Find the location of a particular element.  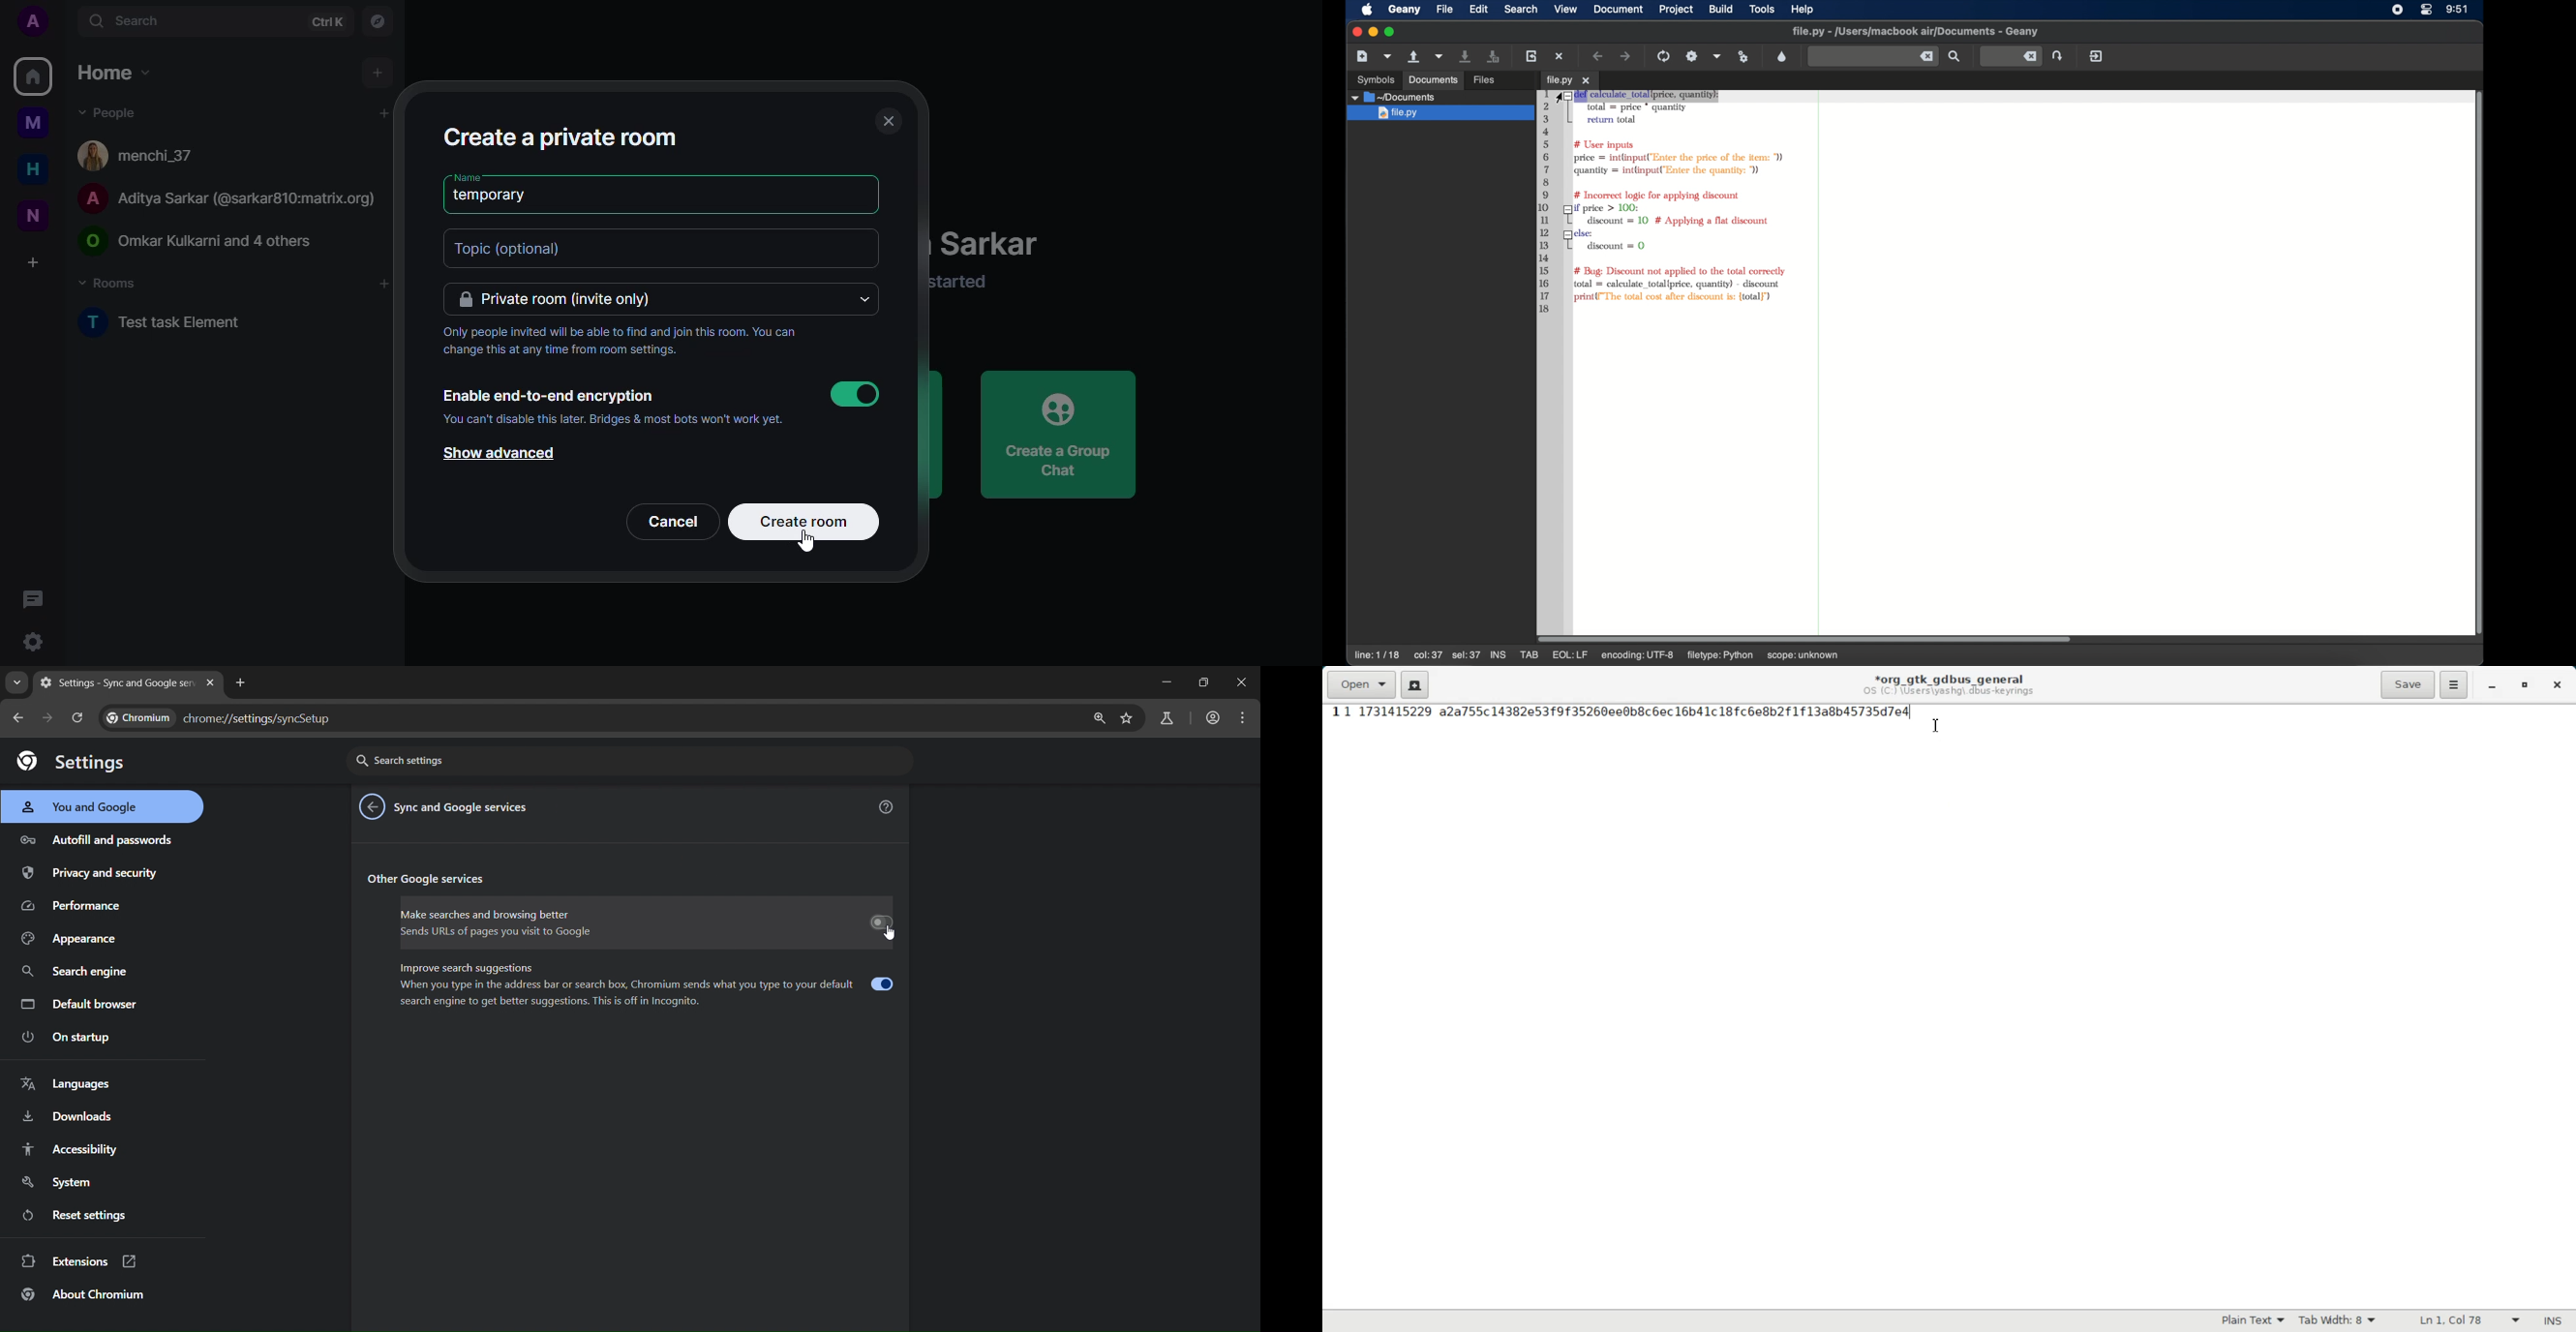

search settings is located at coordinates (631, 762).